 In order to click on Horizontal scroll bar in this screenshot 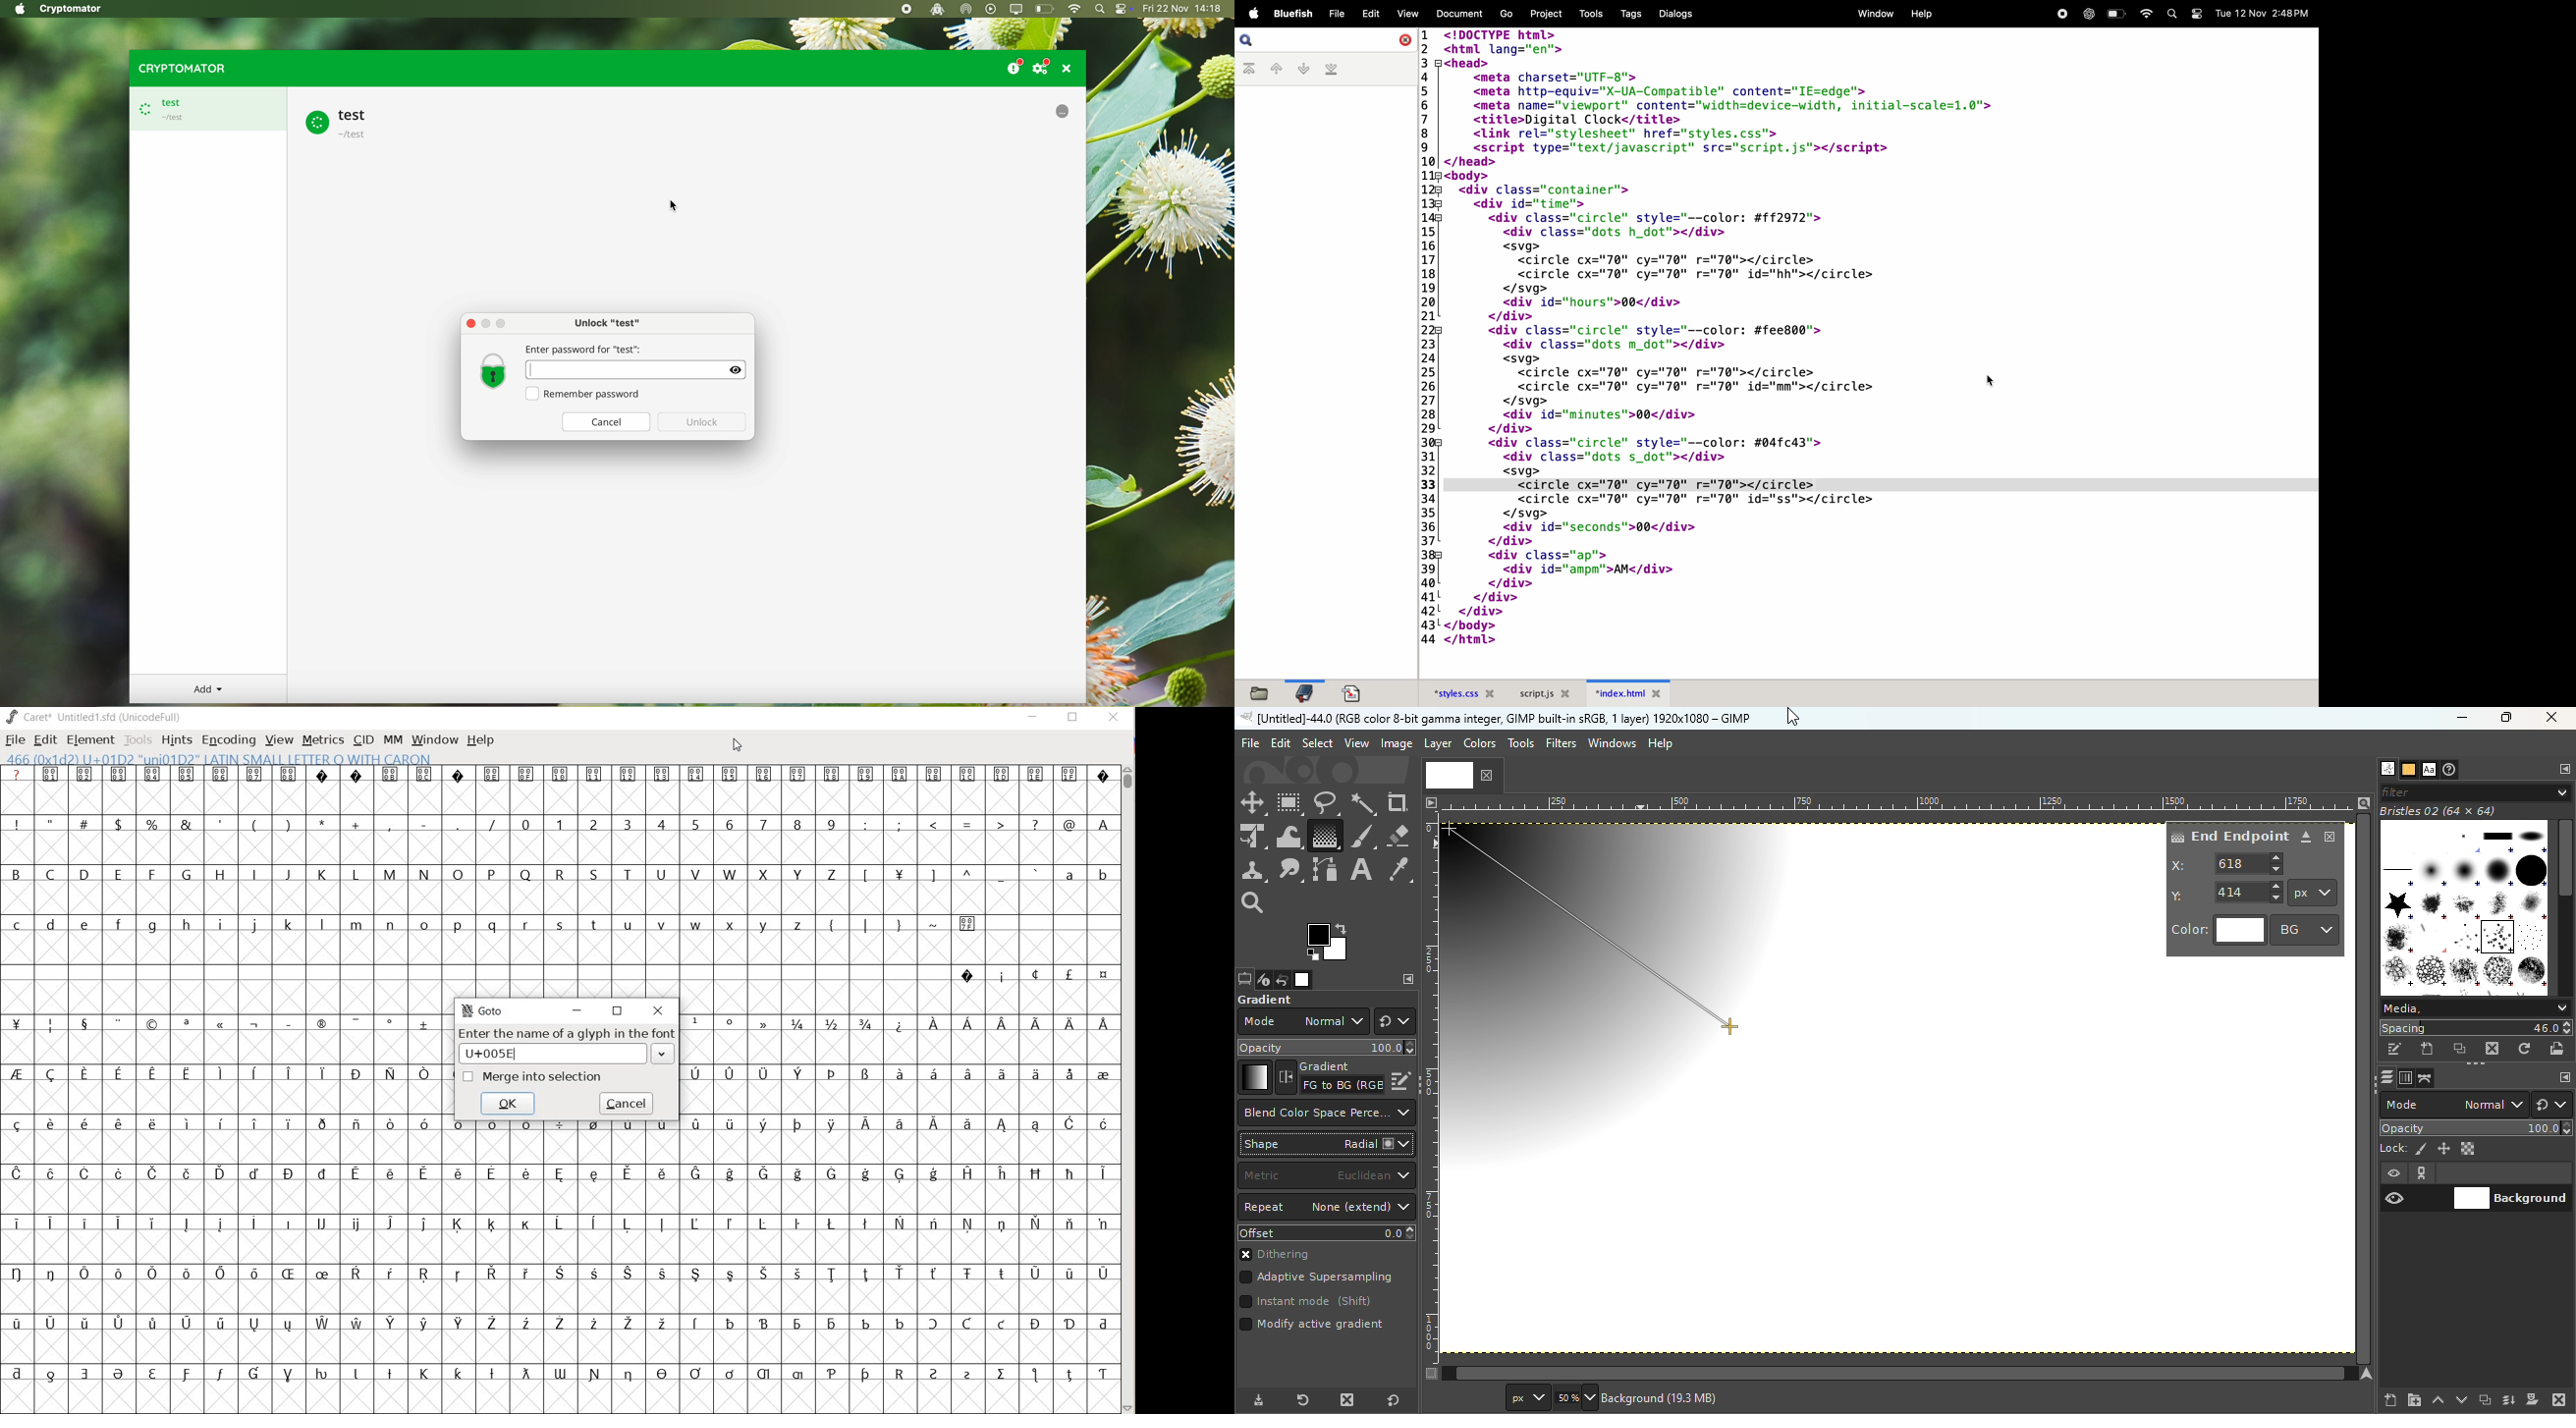, I will do `click(2366, 1089)`.